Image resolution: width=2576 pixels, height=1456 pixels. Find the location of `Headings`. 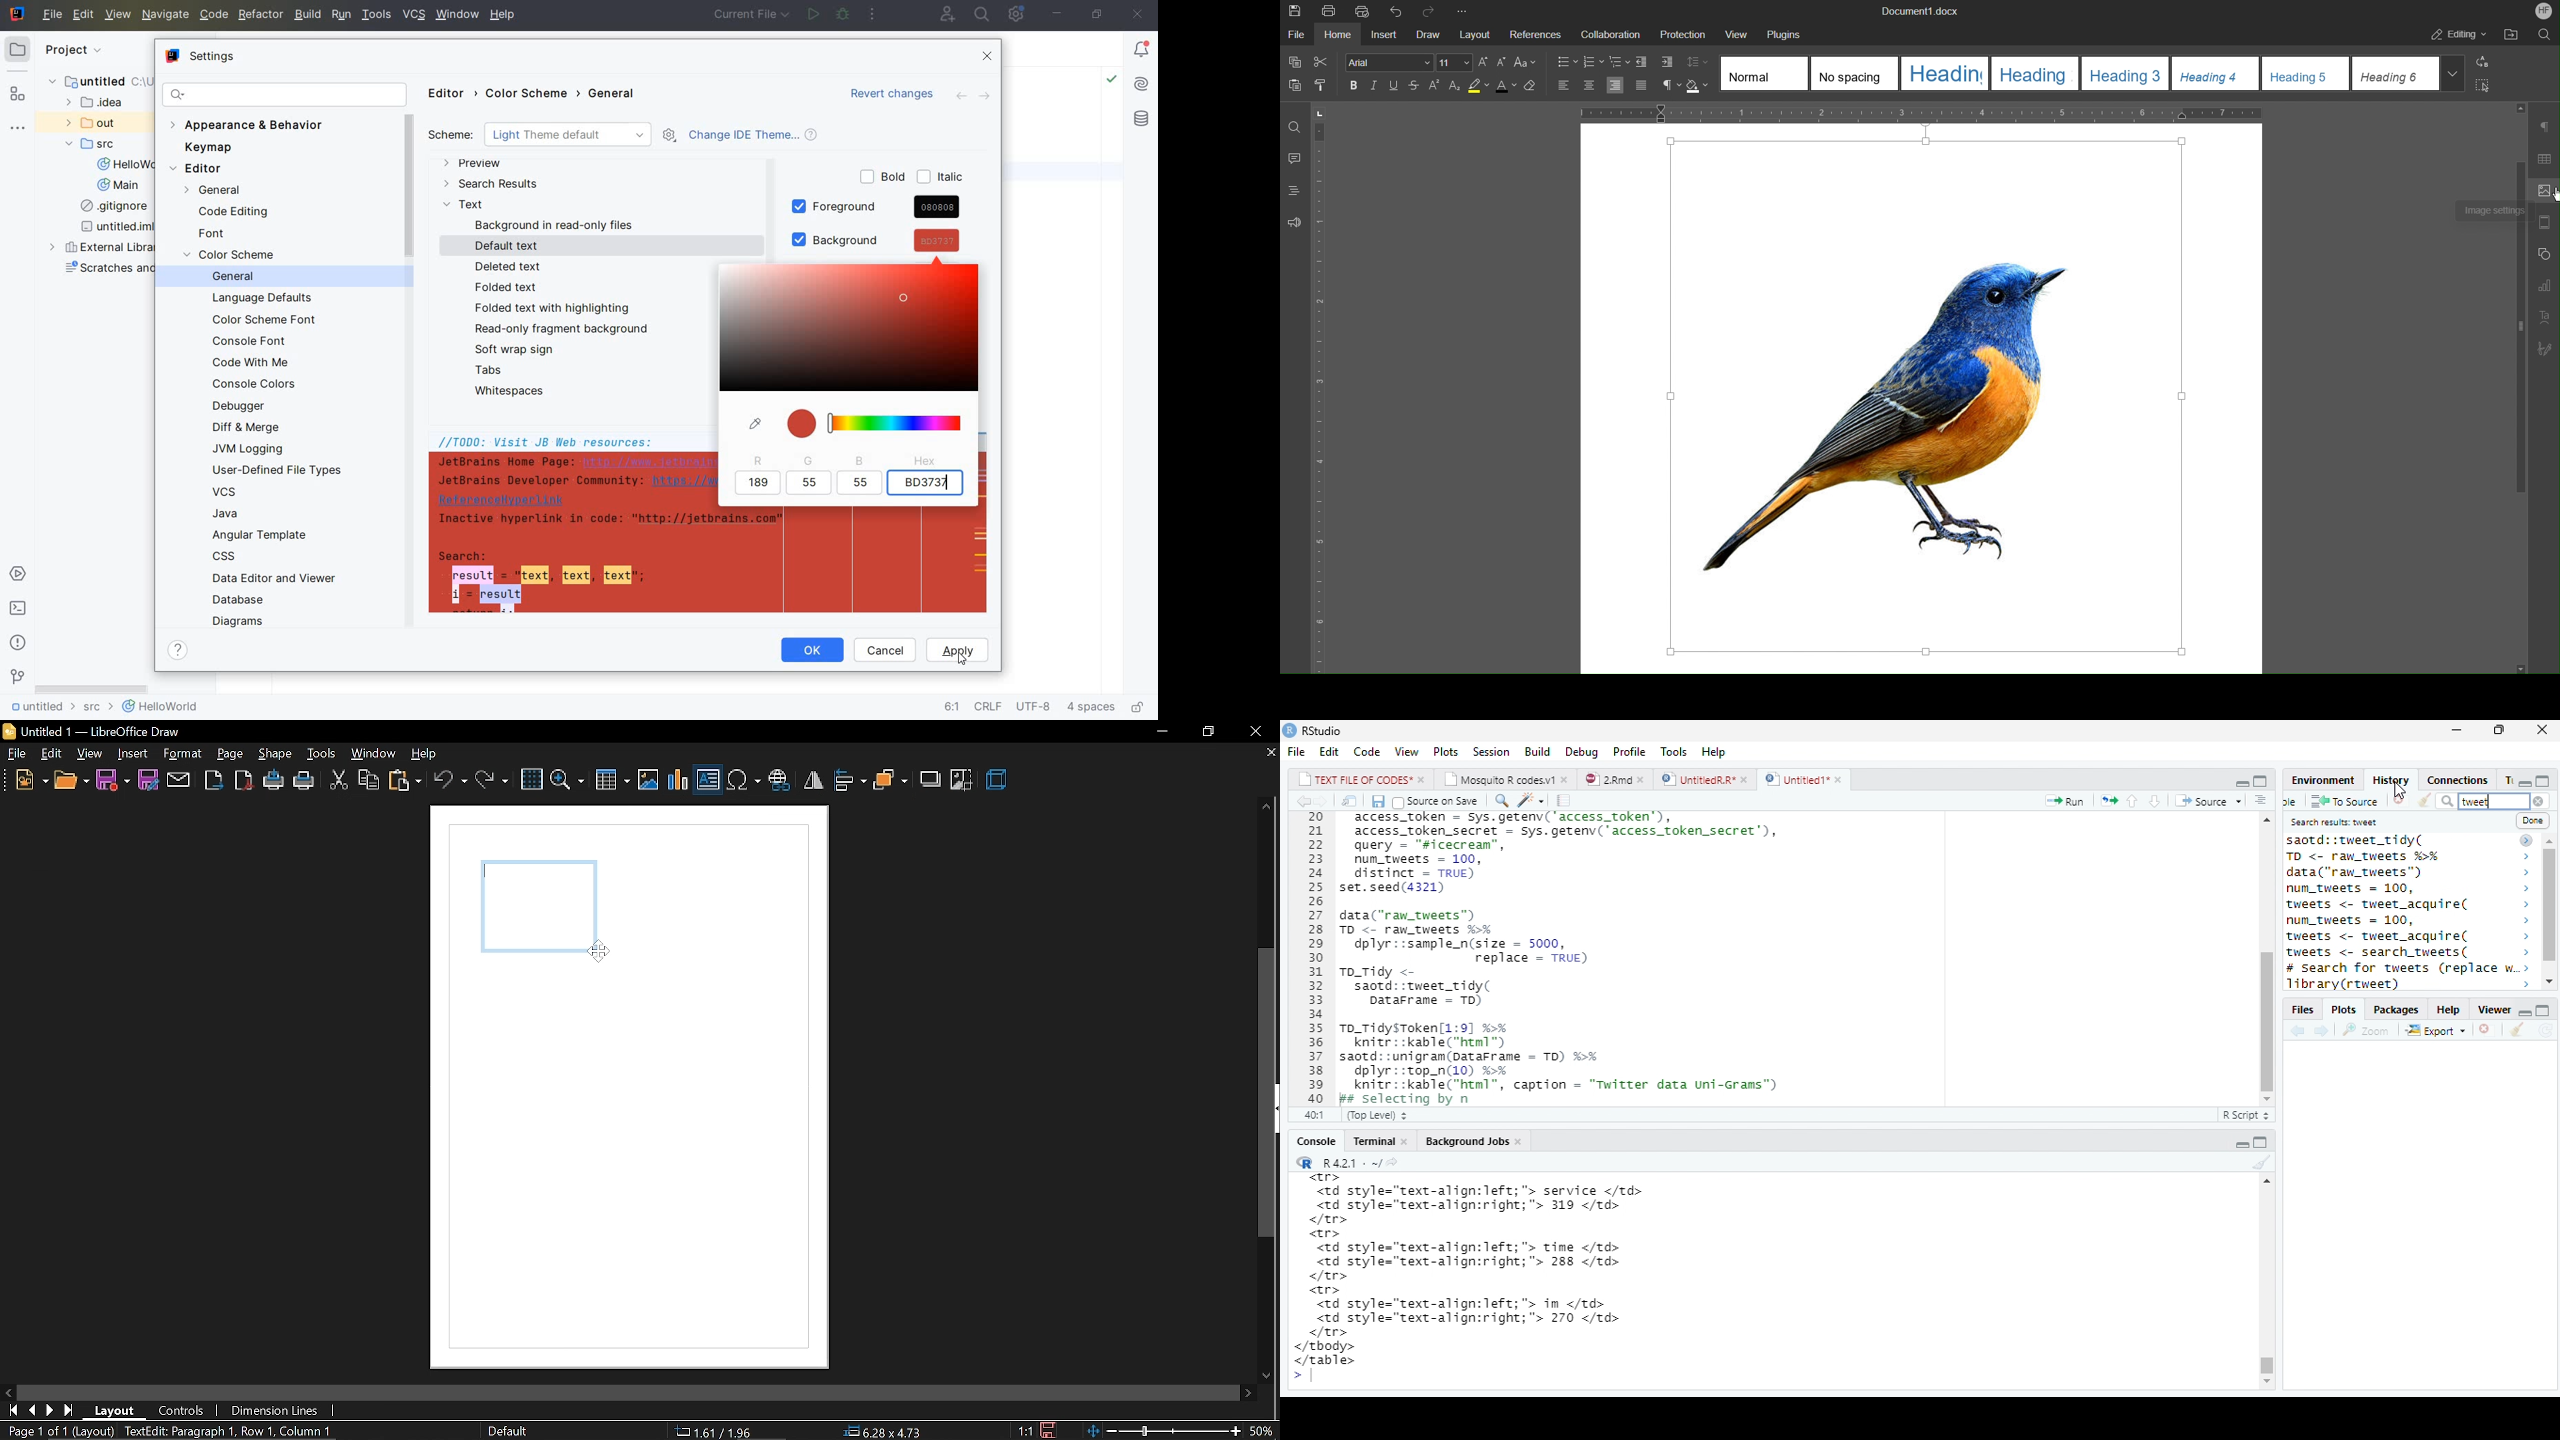

Headings is located at coordinates (1295, 191).